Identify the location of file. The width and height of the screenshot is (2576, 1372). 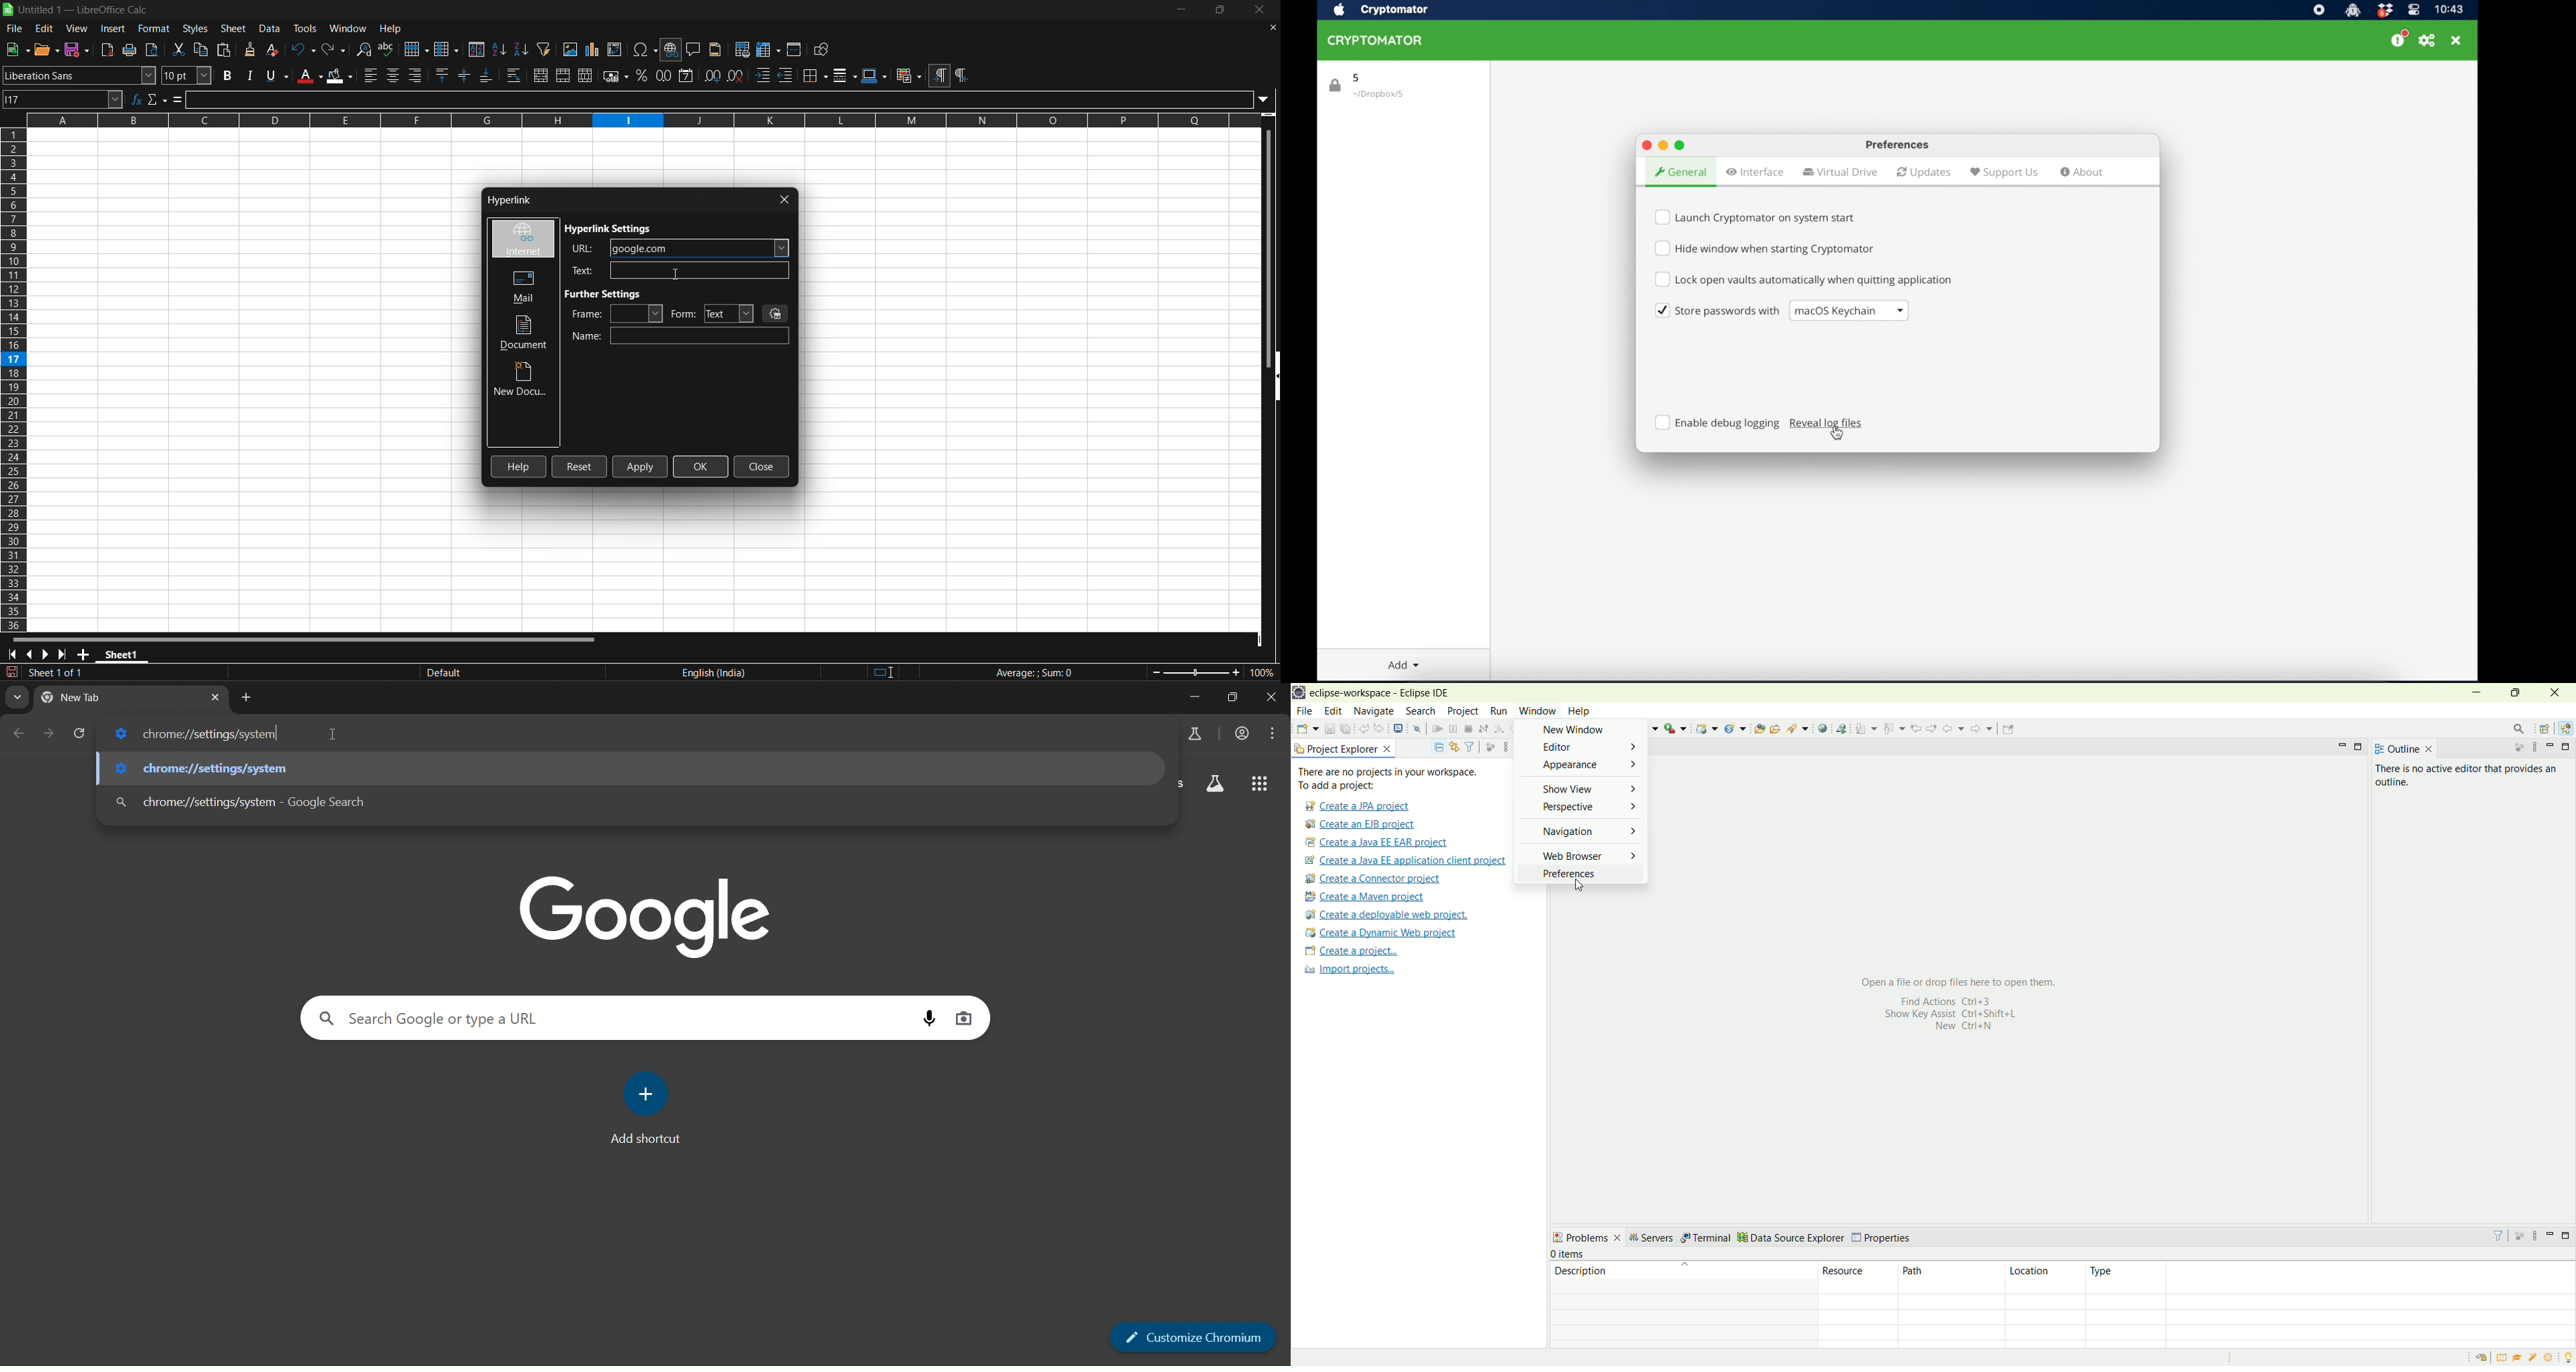
(1303, 712).